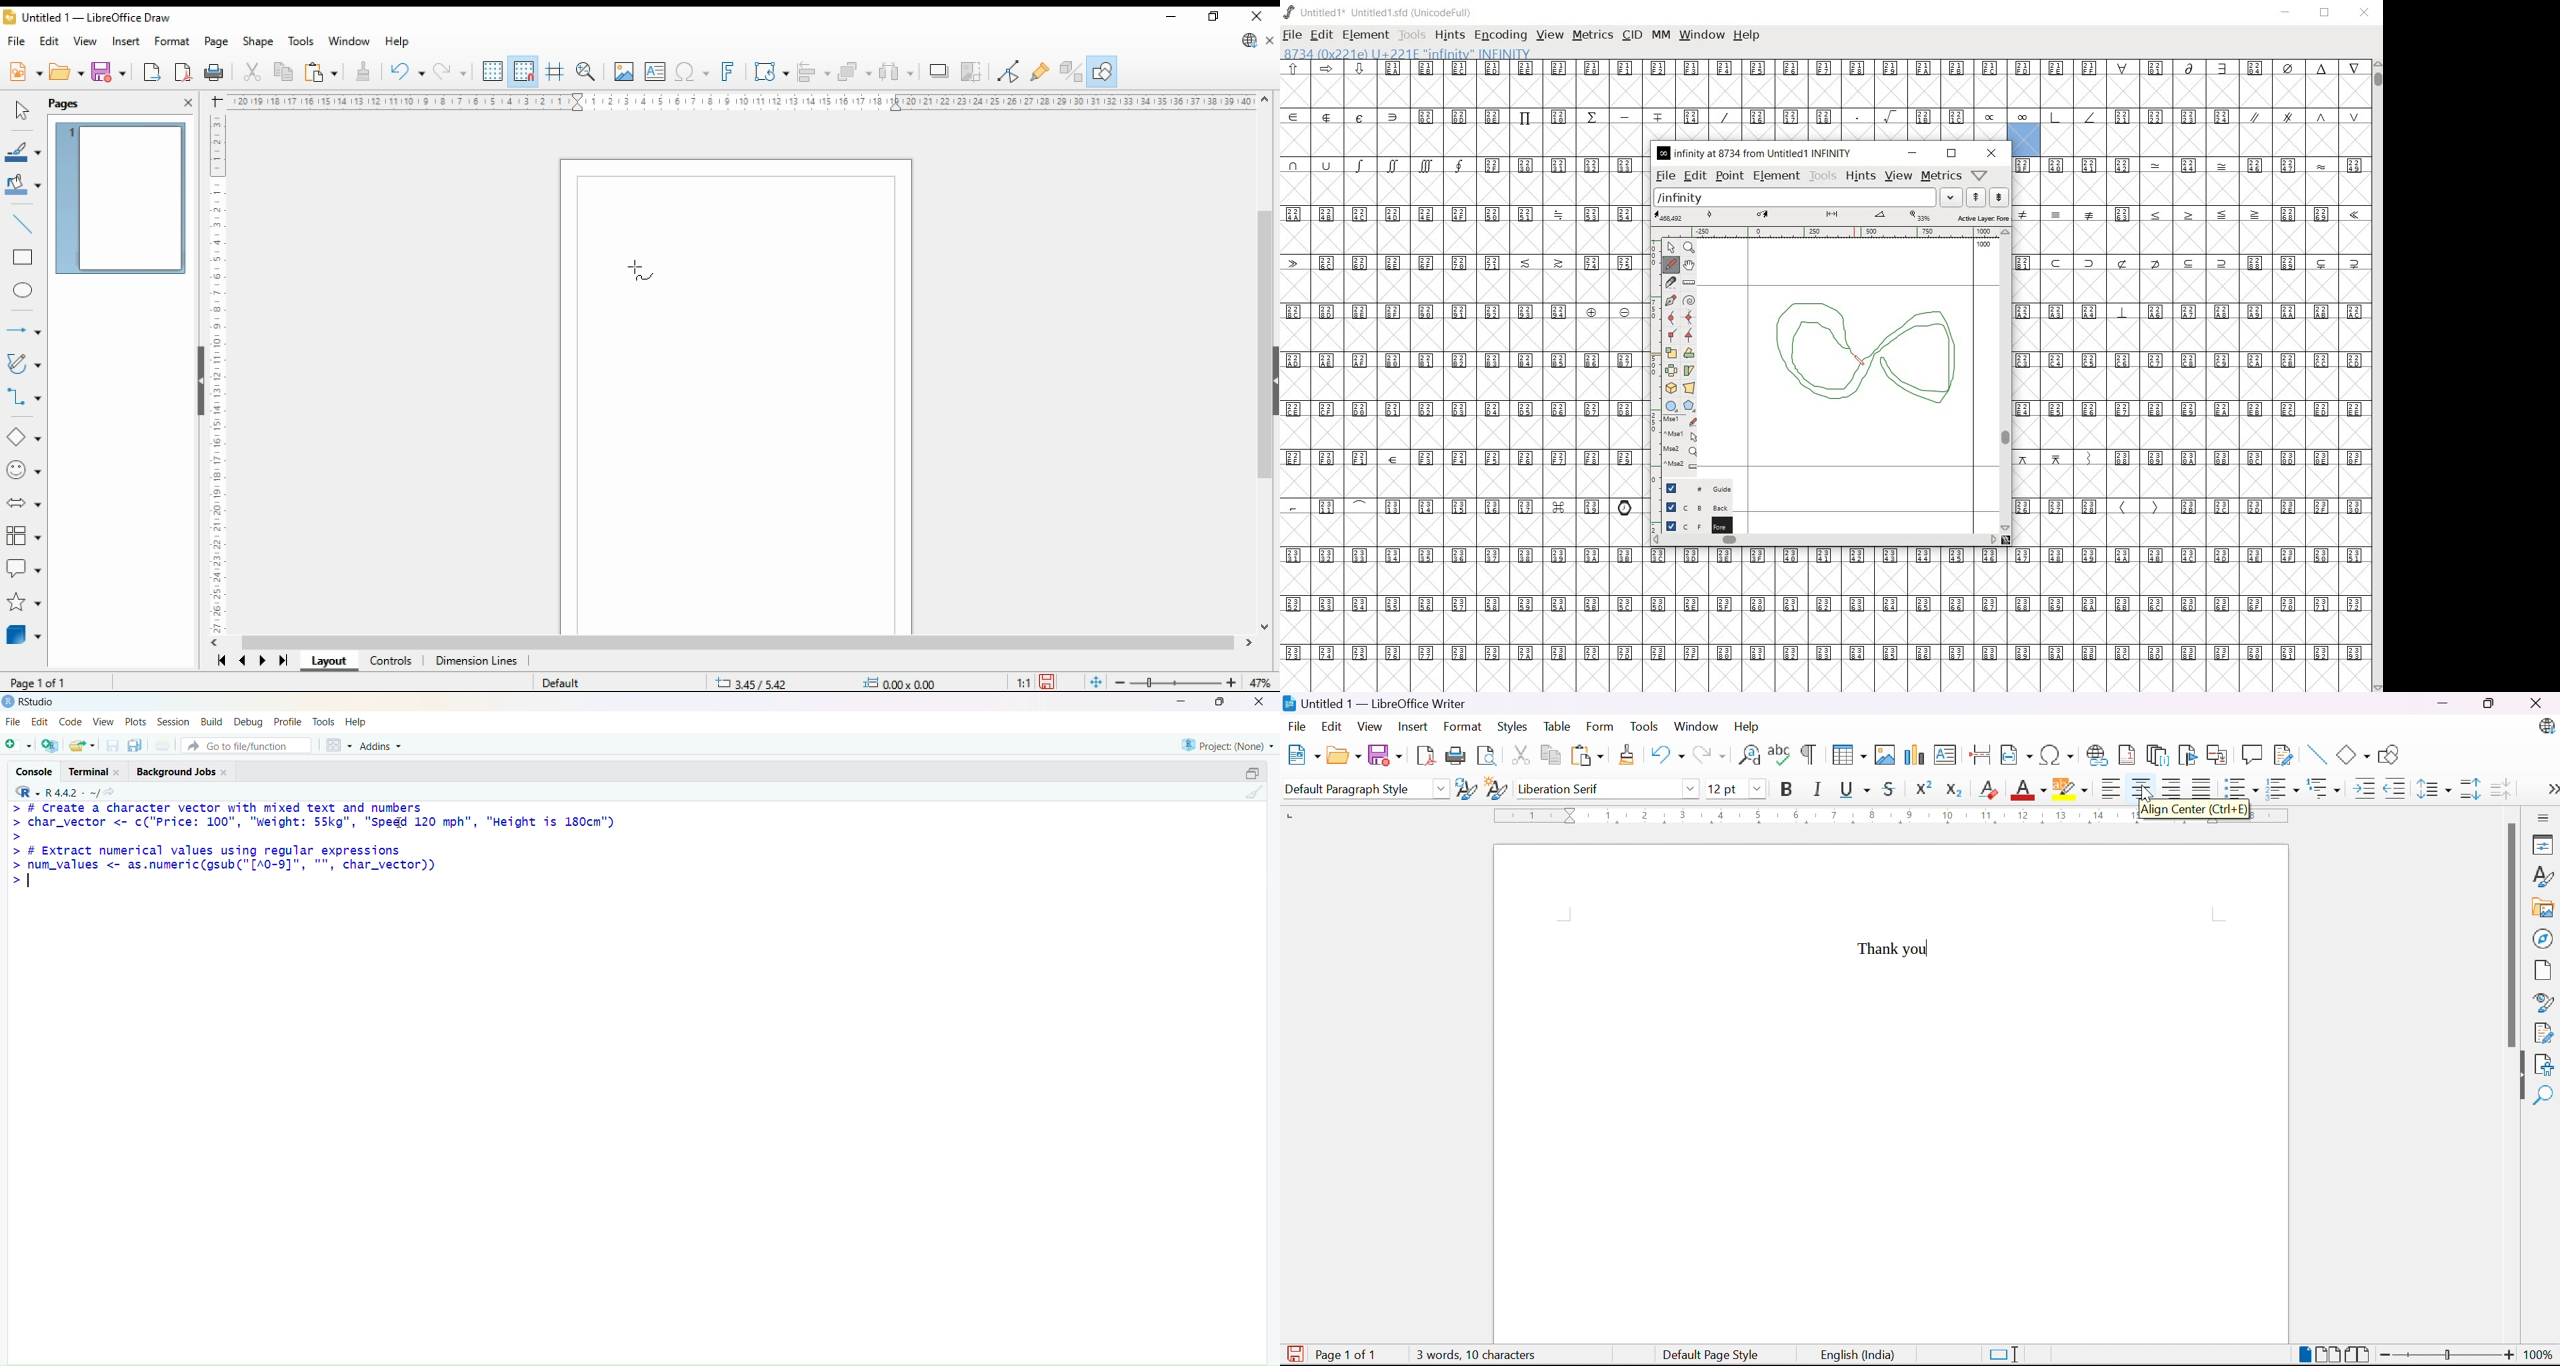 Image resolution: width=2576 pixels, height=1372 pixels. I want to click on Unicode code points, so click(2273, 166).